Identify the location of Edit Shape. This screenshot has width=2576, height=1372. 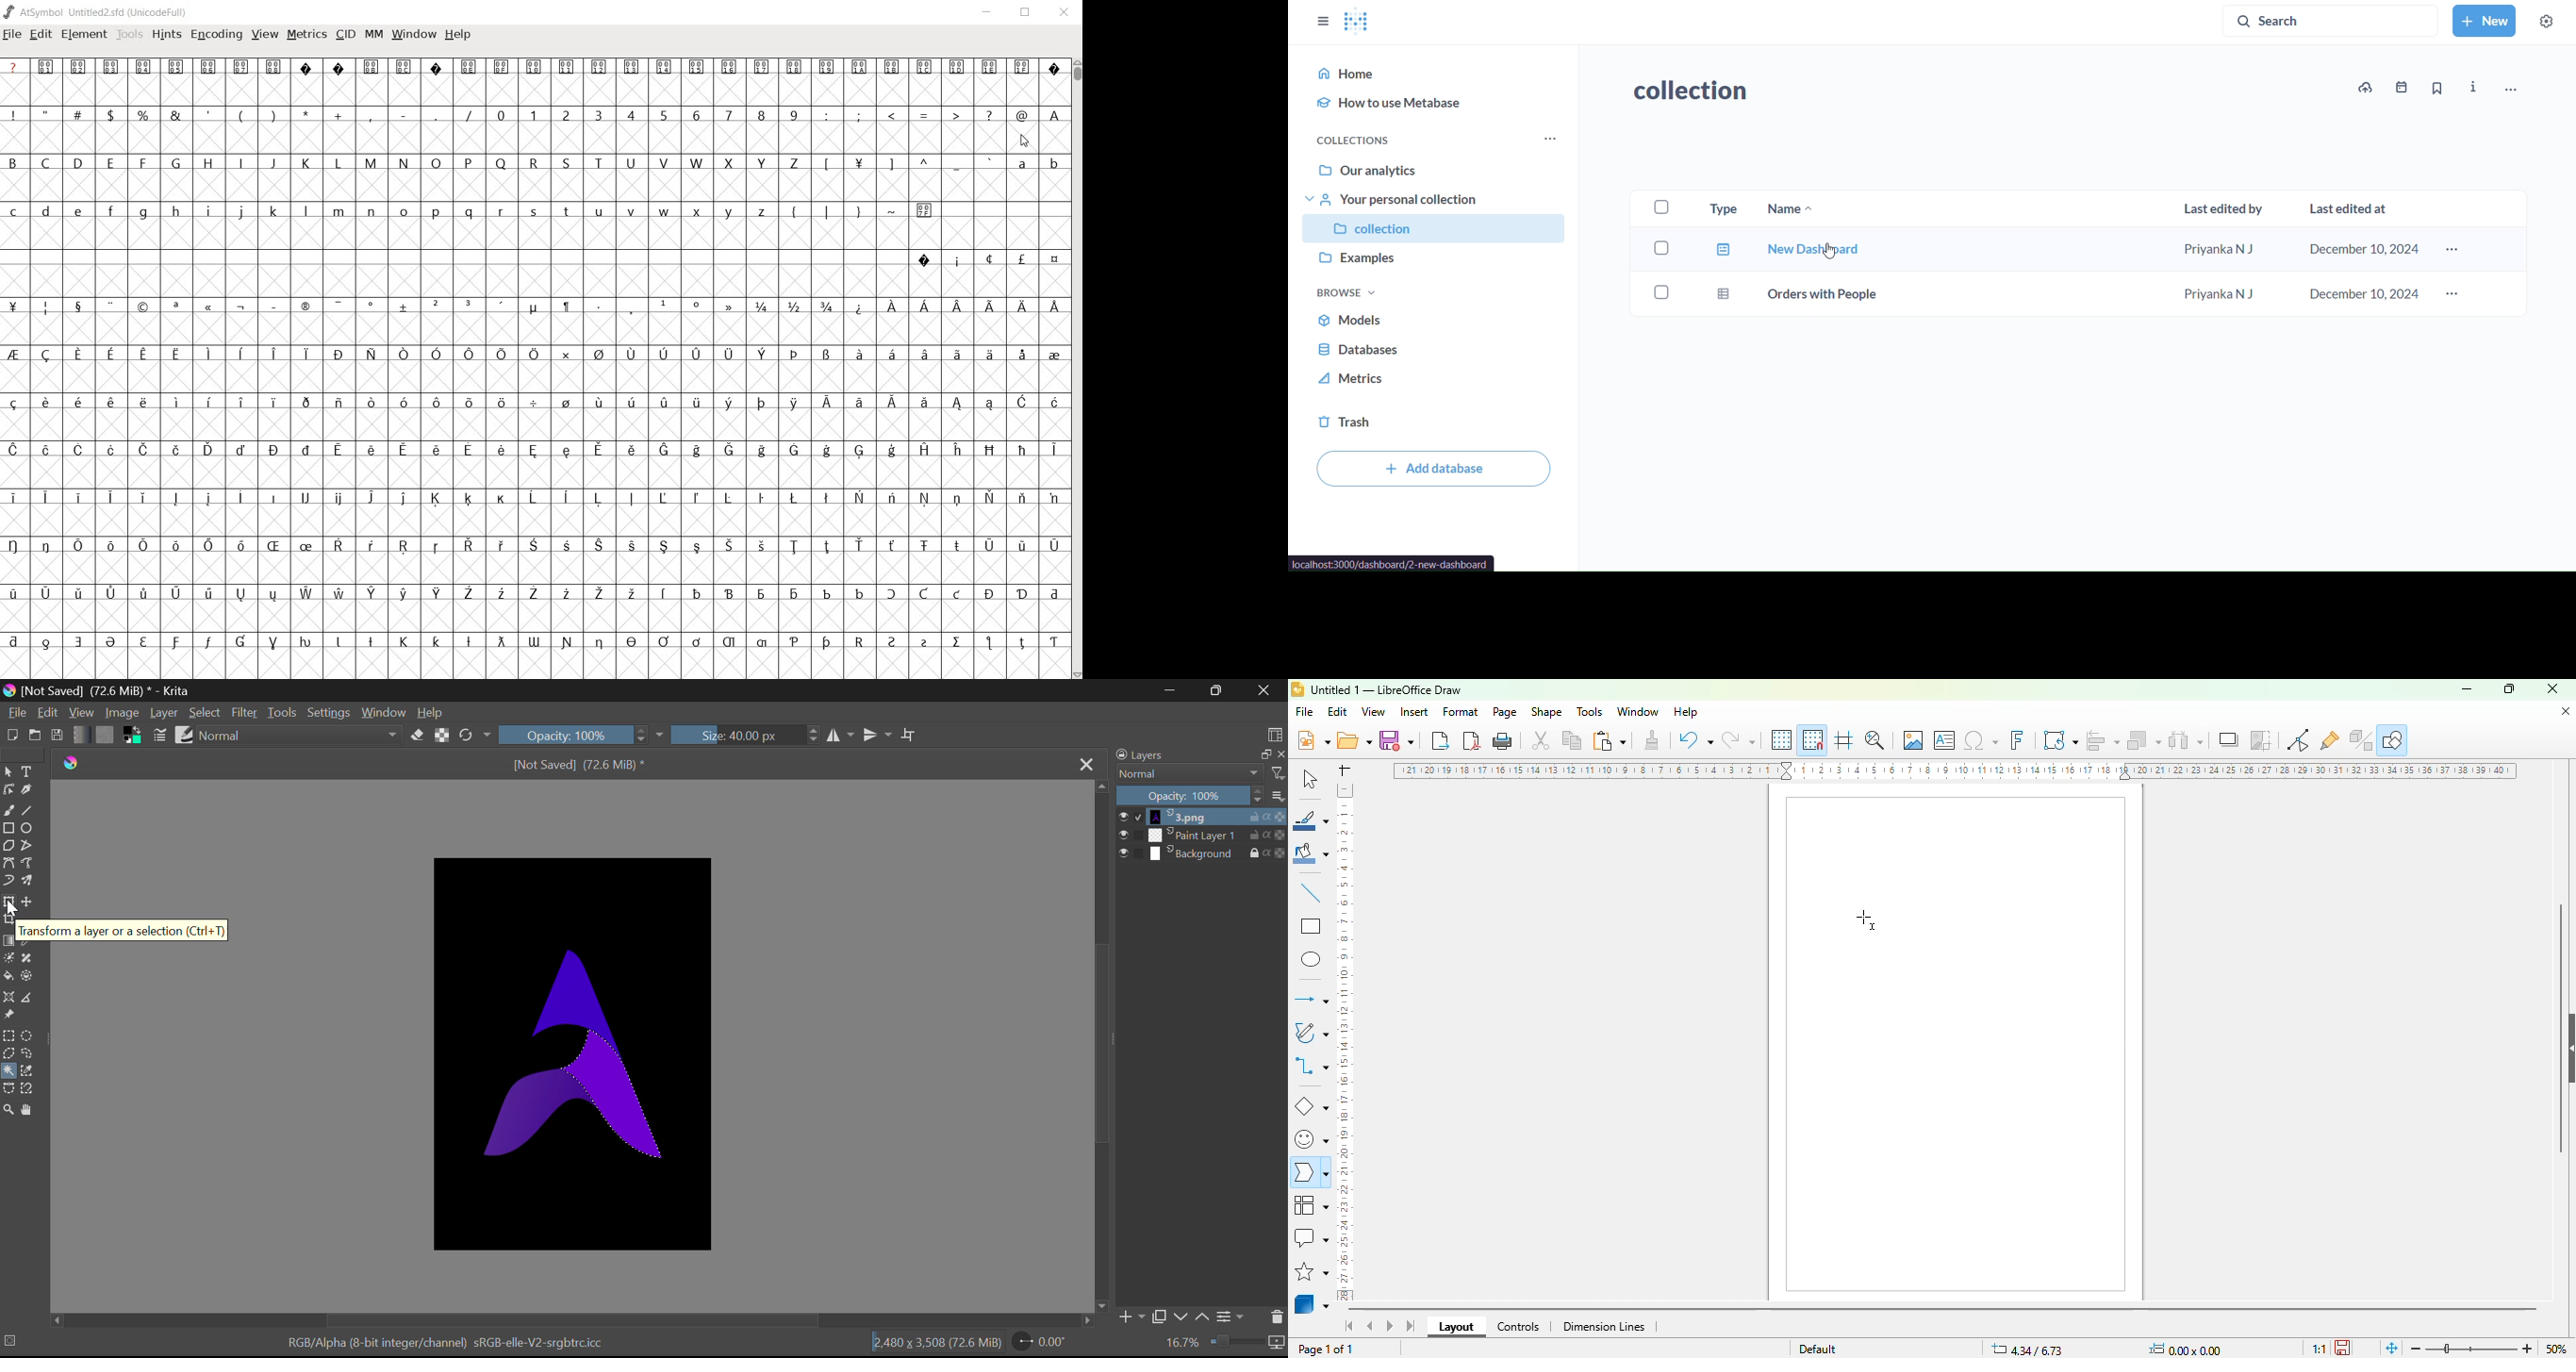
(9, 790).